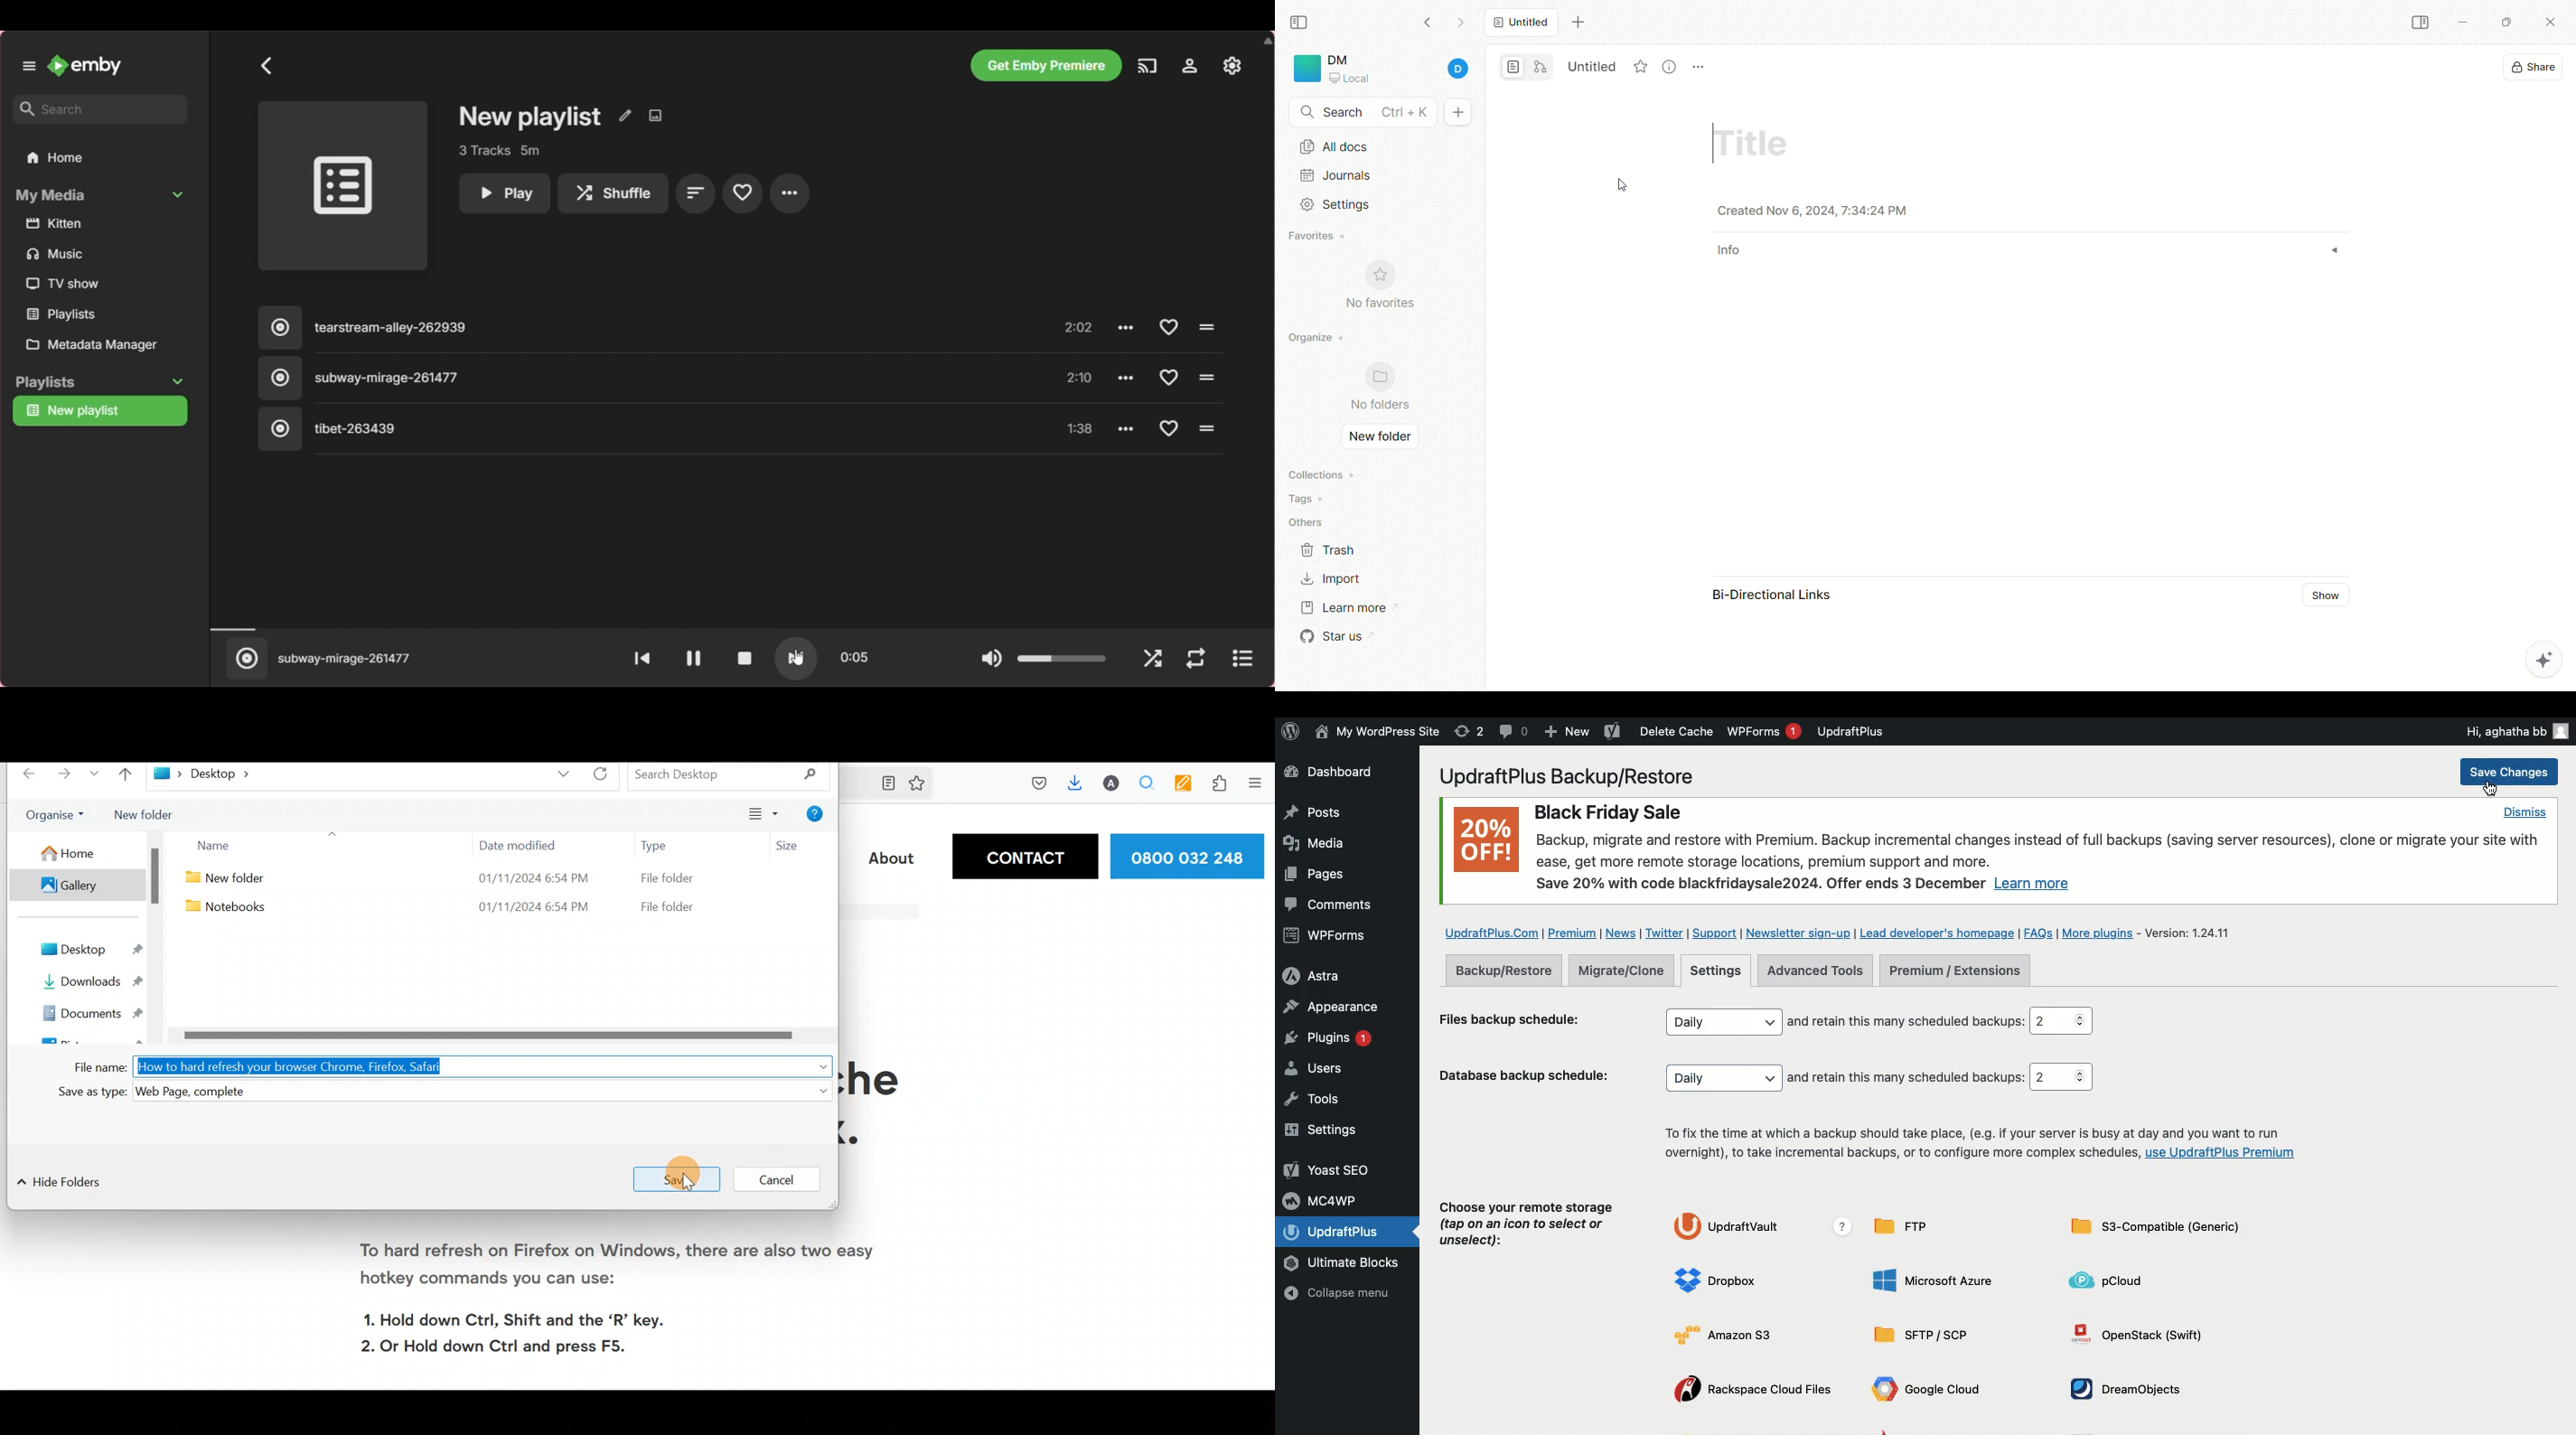 The image size is (2576, 1456). I want to click on Backup restore, so click(1503, 970).